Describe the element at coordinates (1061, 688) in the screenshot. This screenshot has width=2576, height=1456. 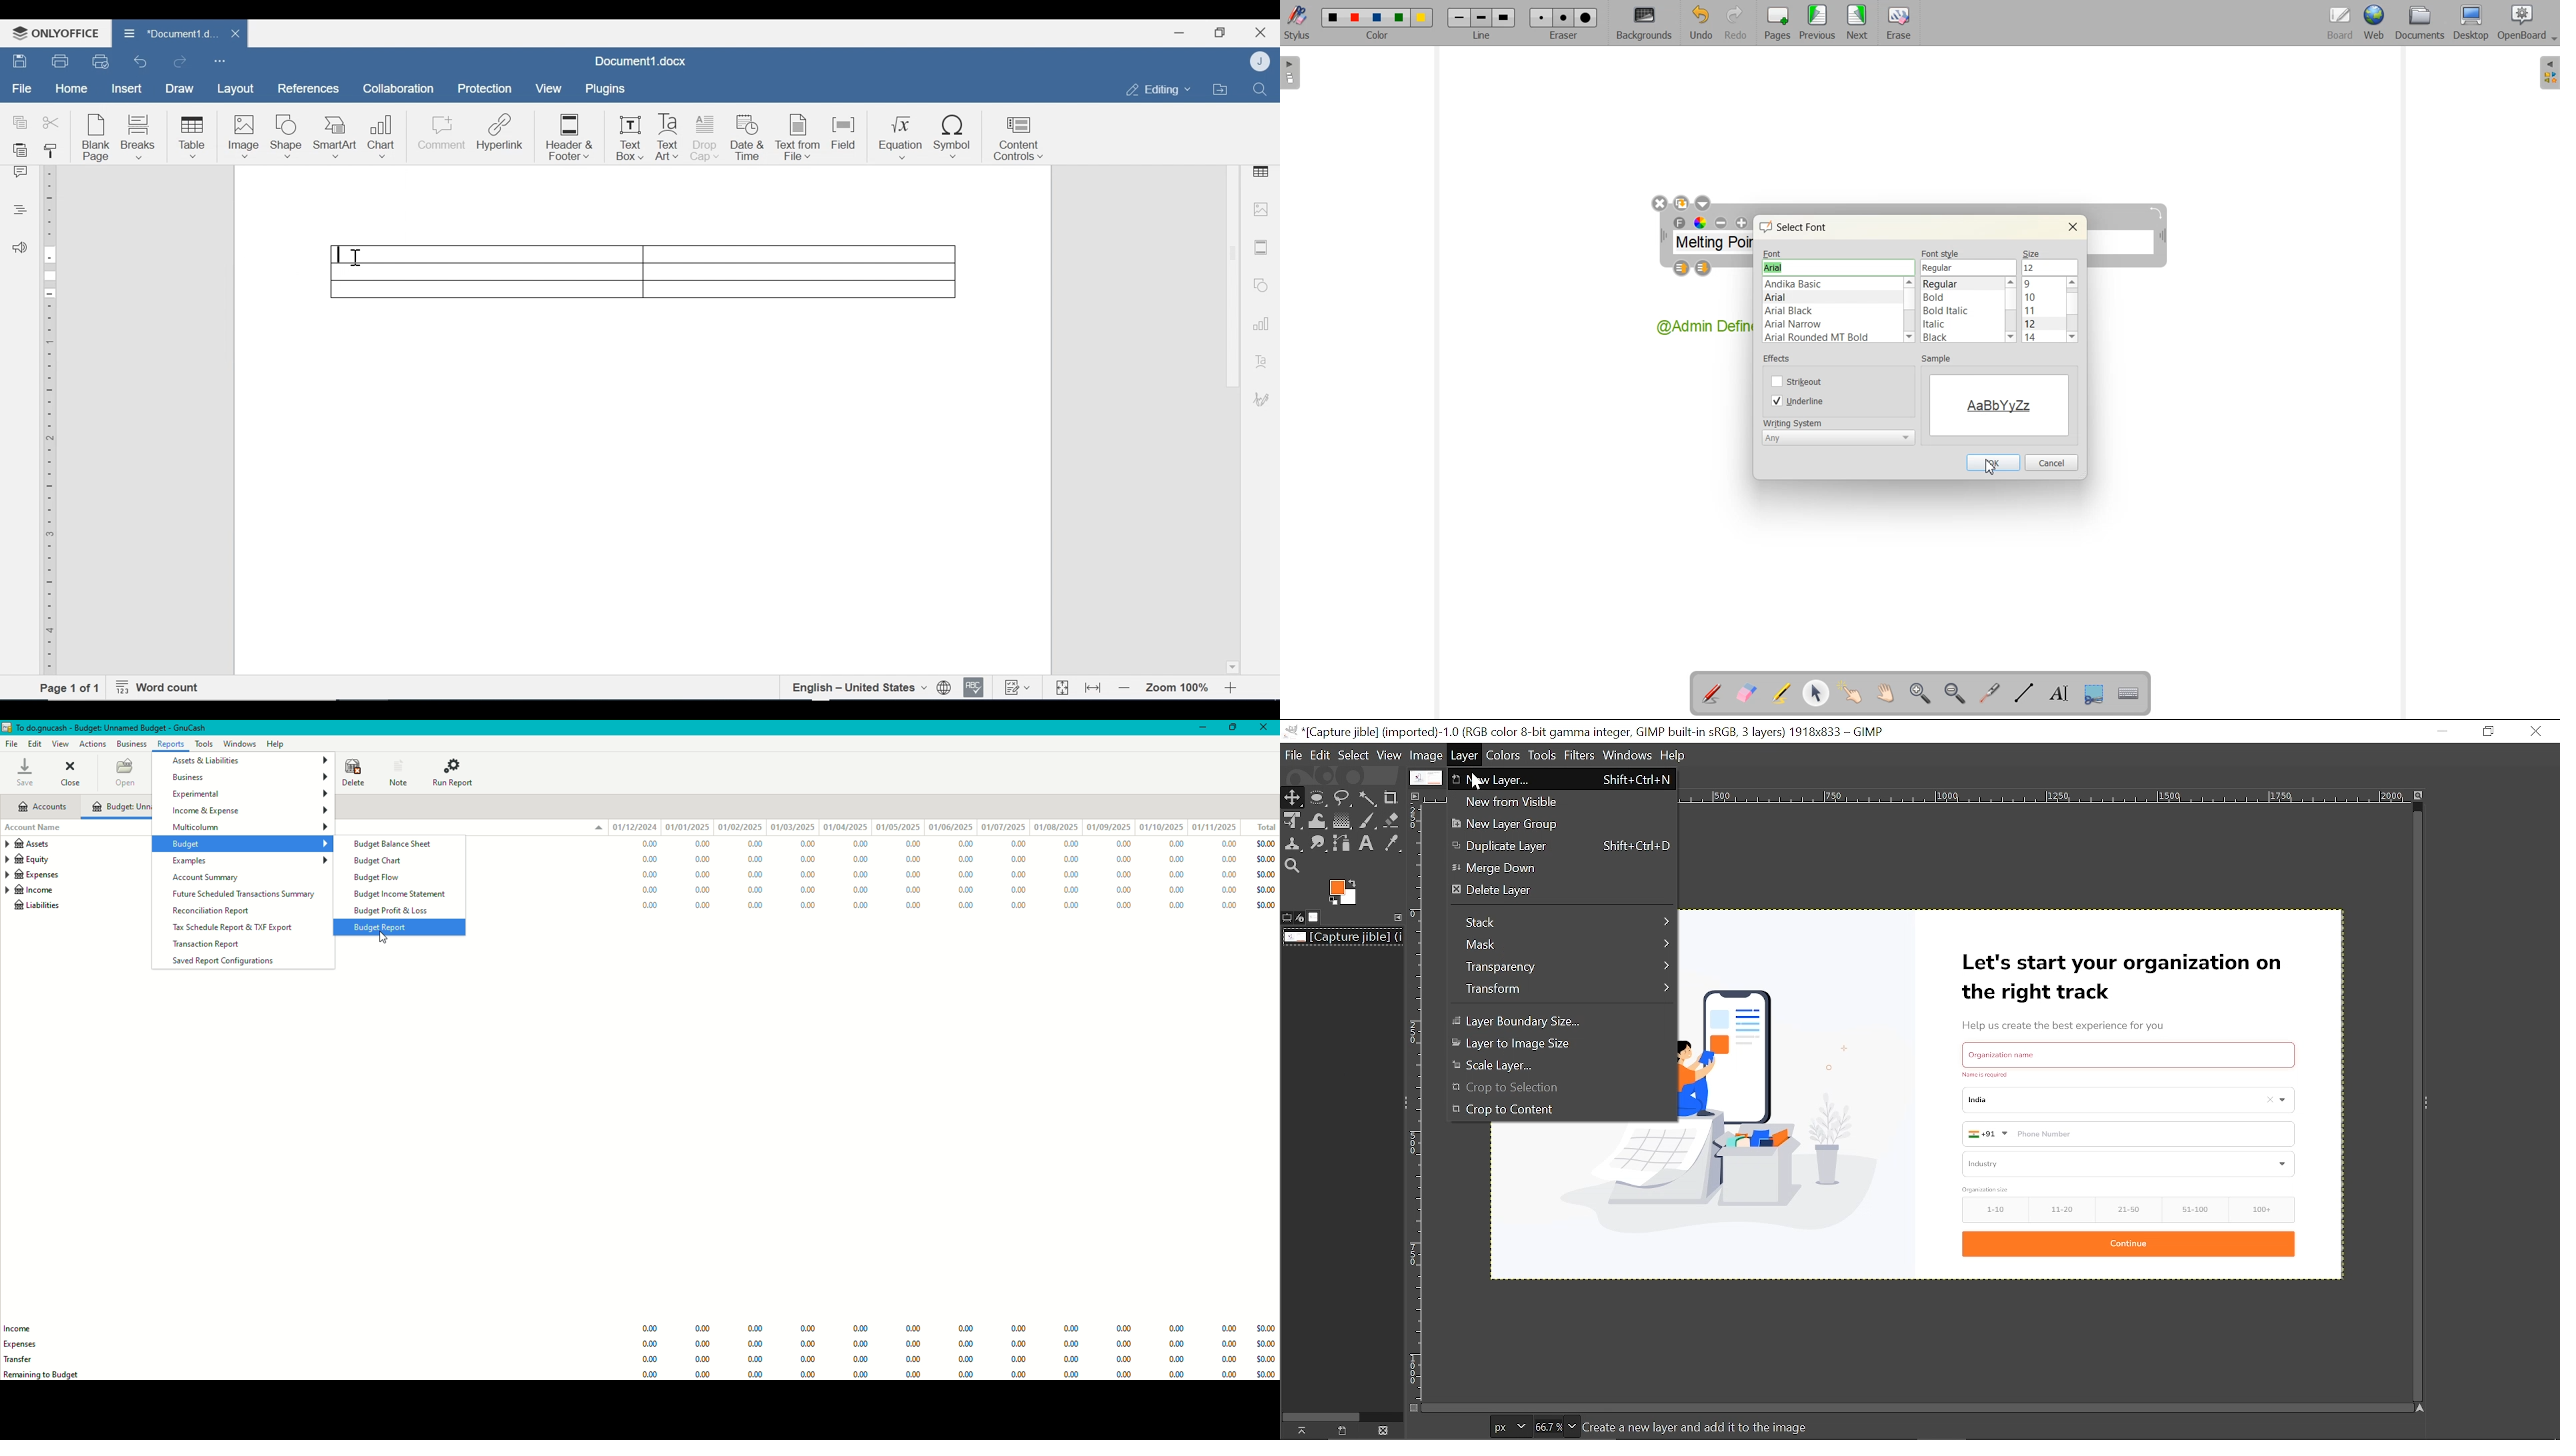
I see `Fit to Page` at that location.